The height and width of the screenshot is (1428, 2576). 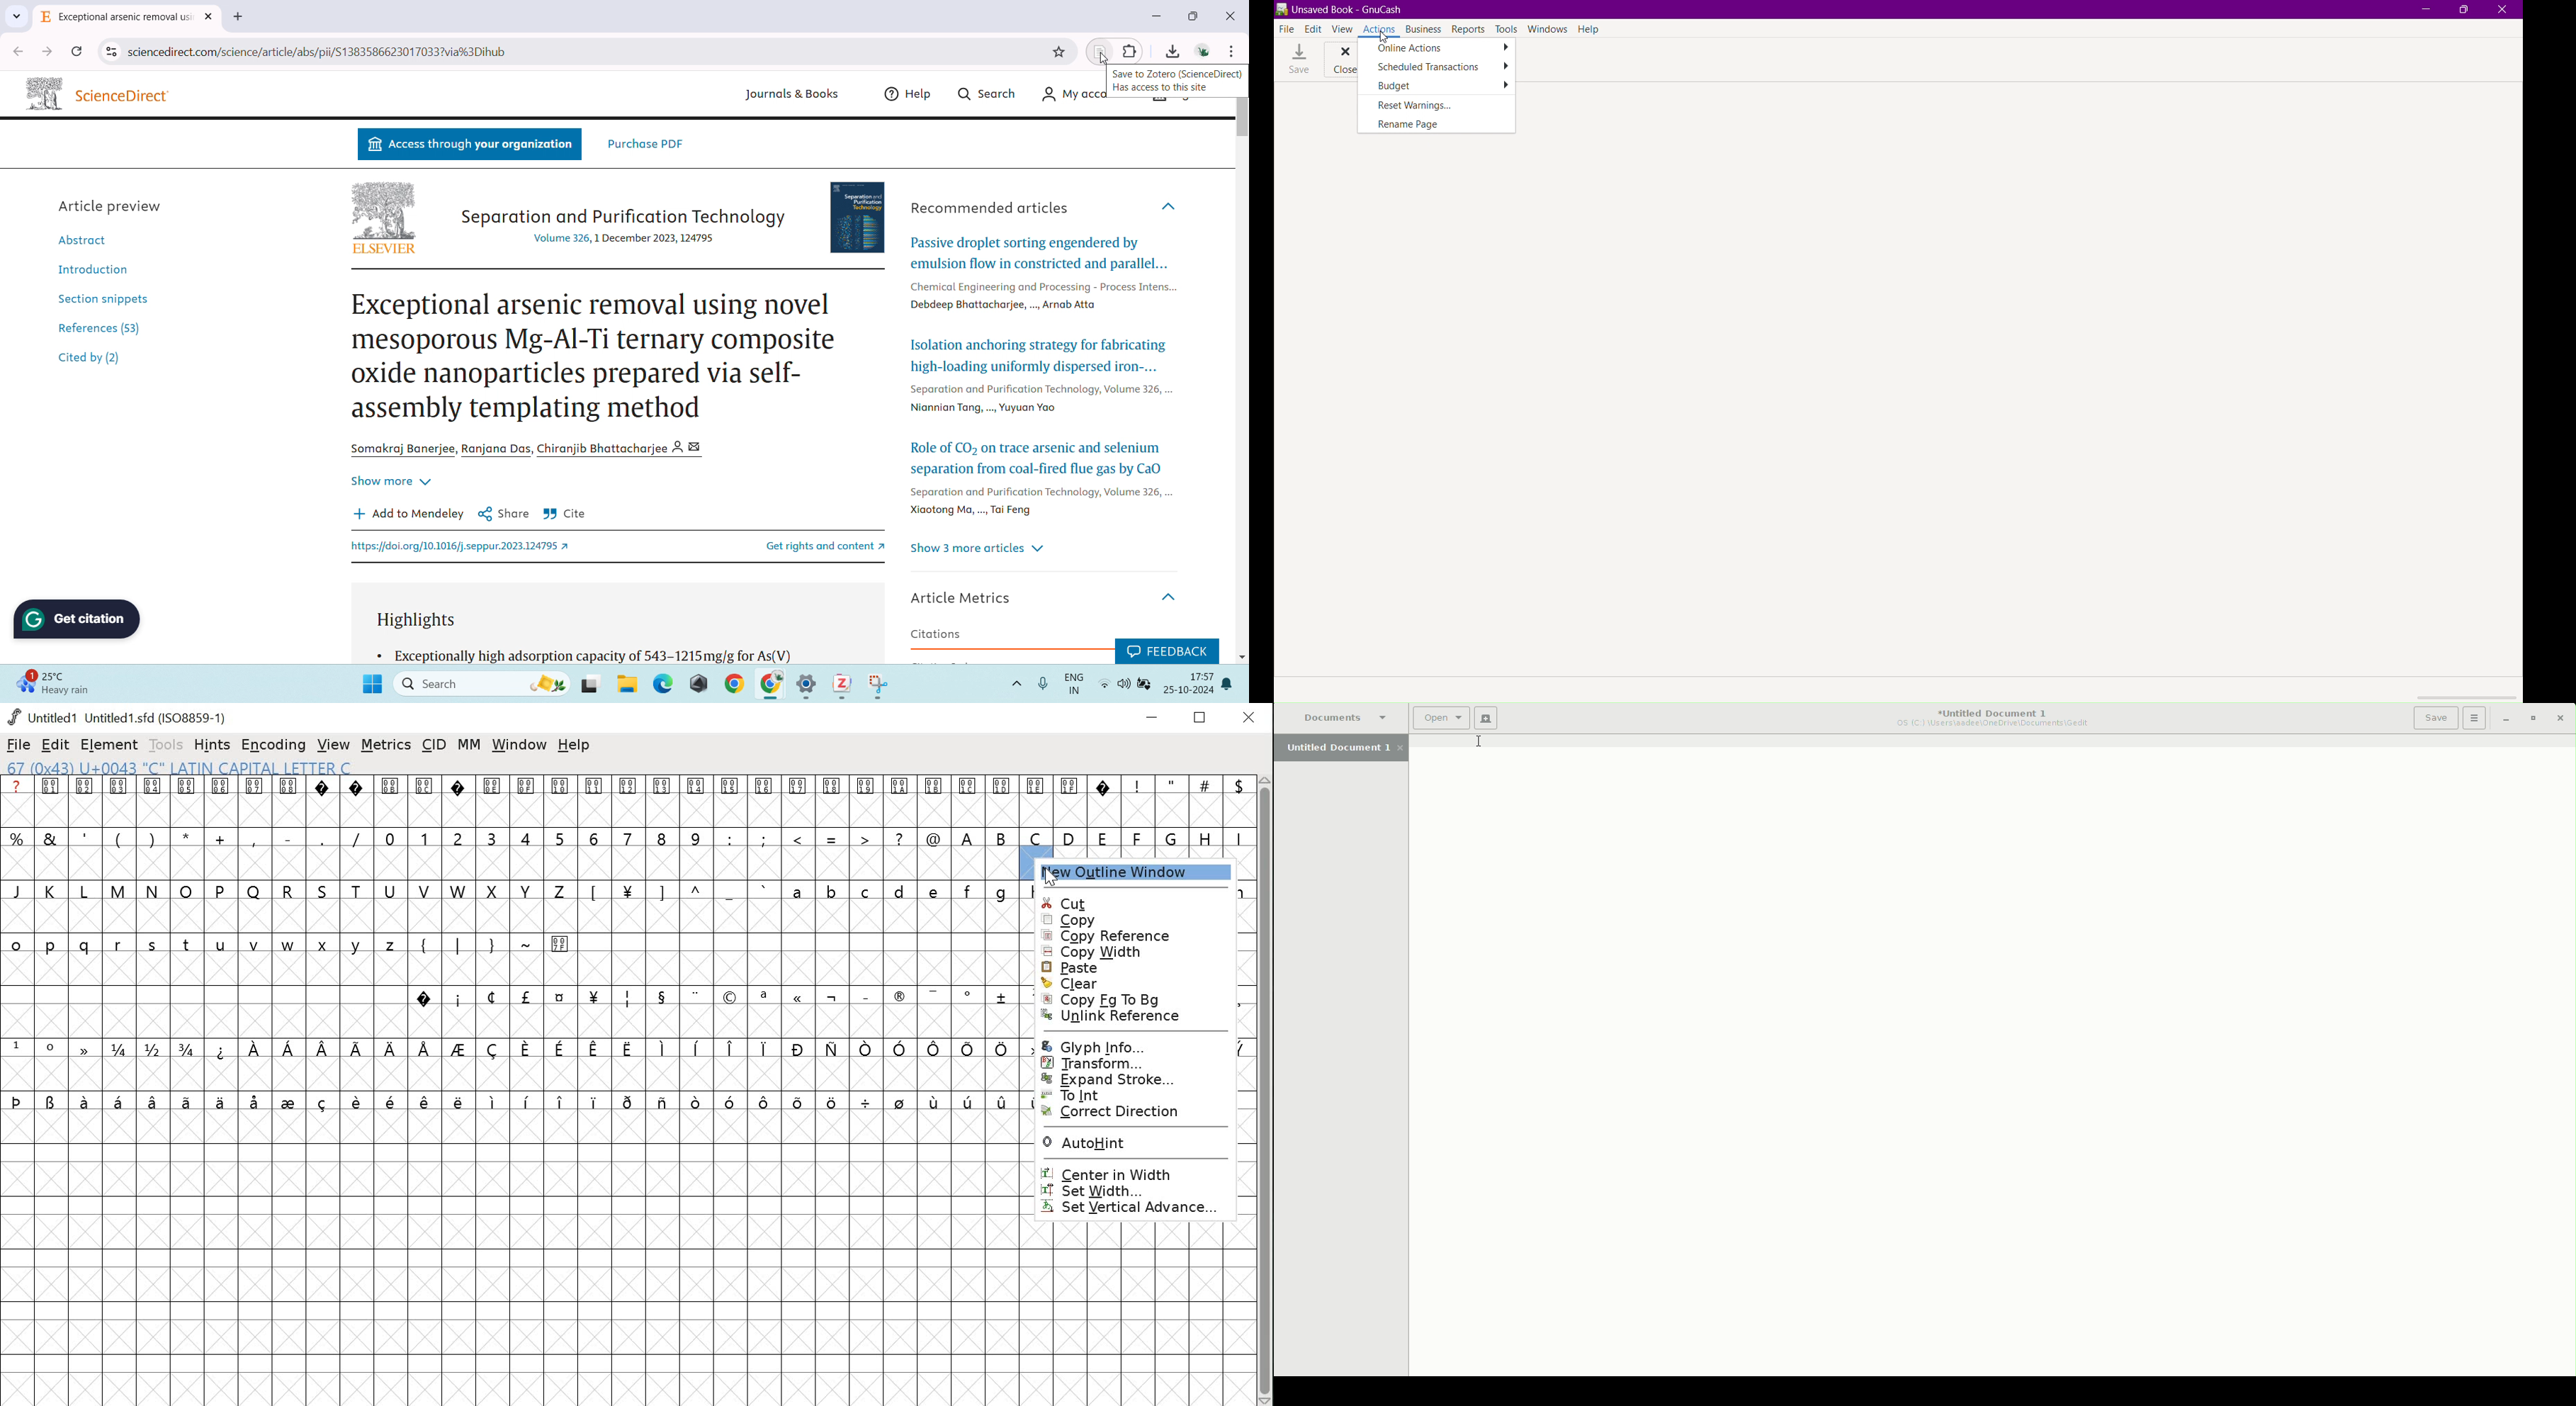 What do you see at coordinates (1135, 1172) in the screenshot?
I see `center in width` at bounding box center [1135, 1172].